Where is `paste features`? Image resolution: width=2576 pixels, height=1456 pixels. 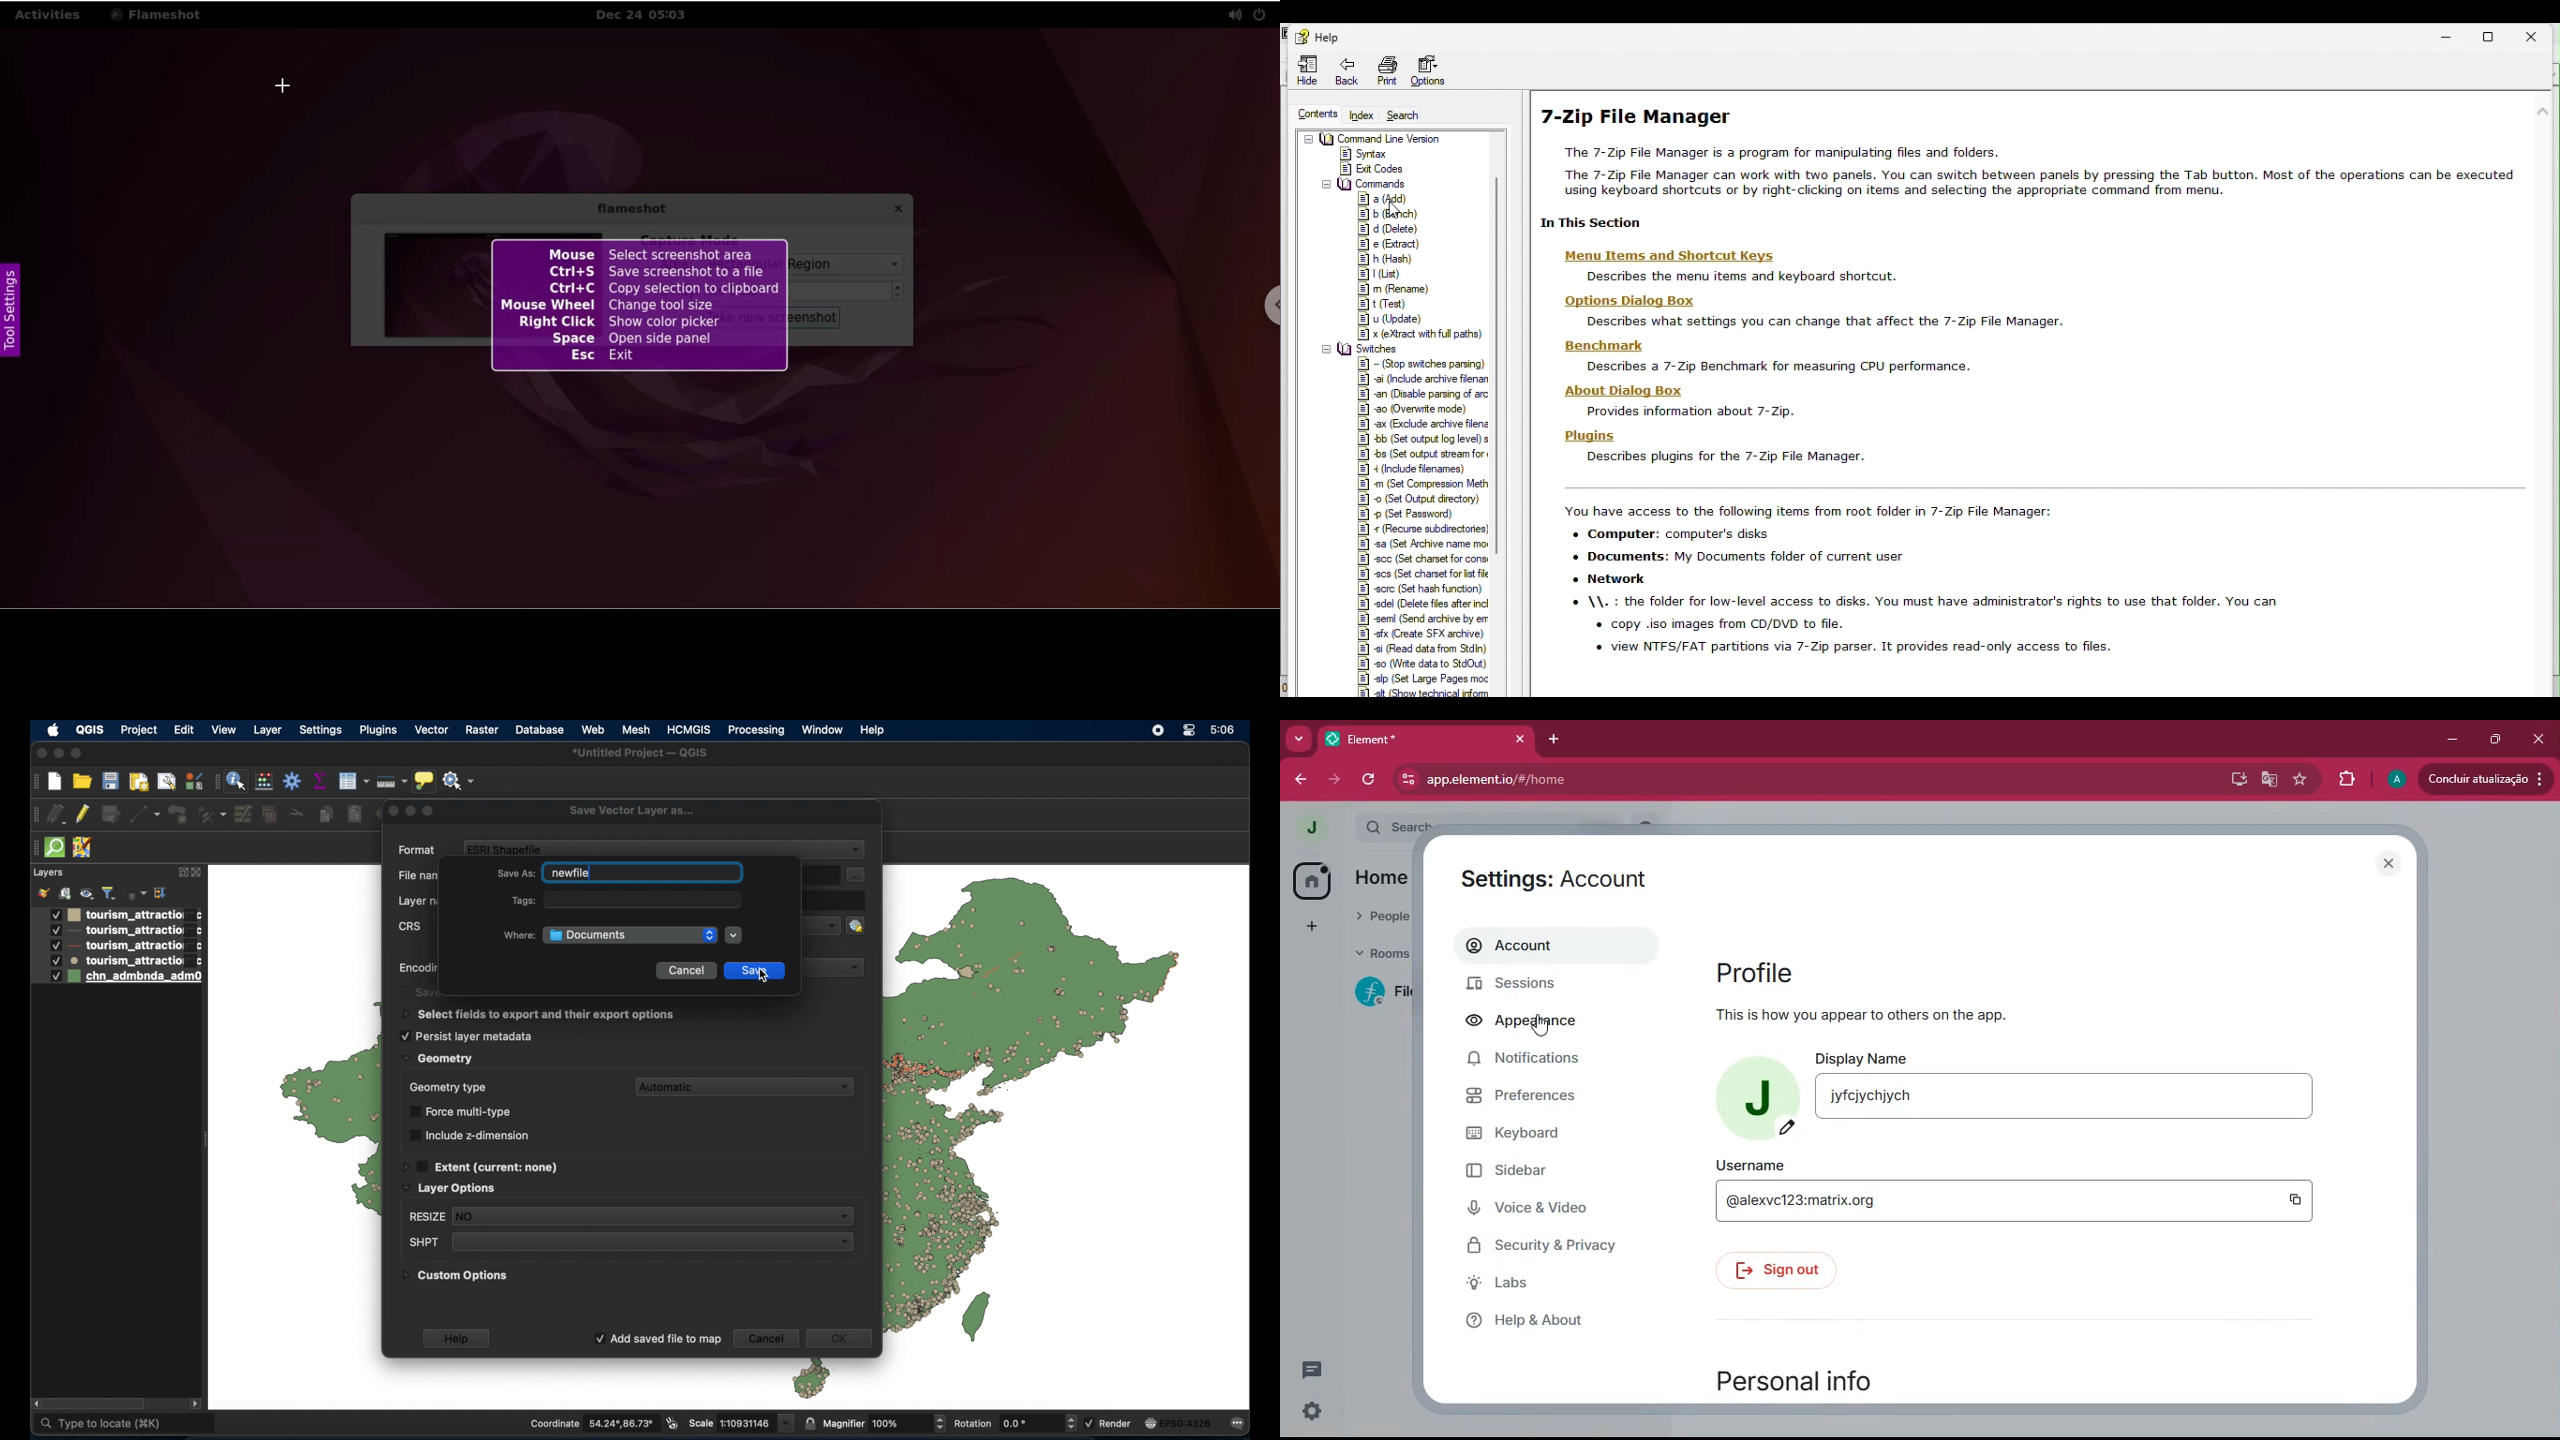 paste features is located at coordinates (355, 815).